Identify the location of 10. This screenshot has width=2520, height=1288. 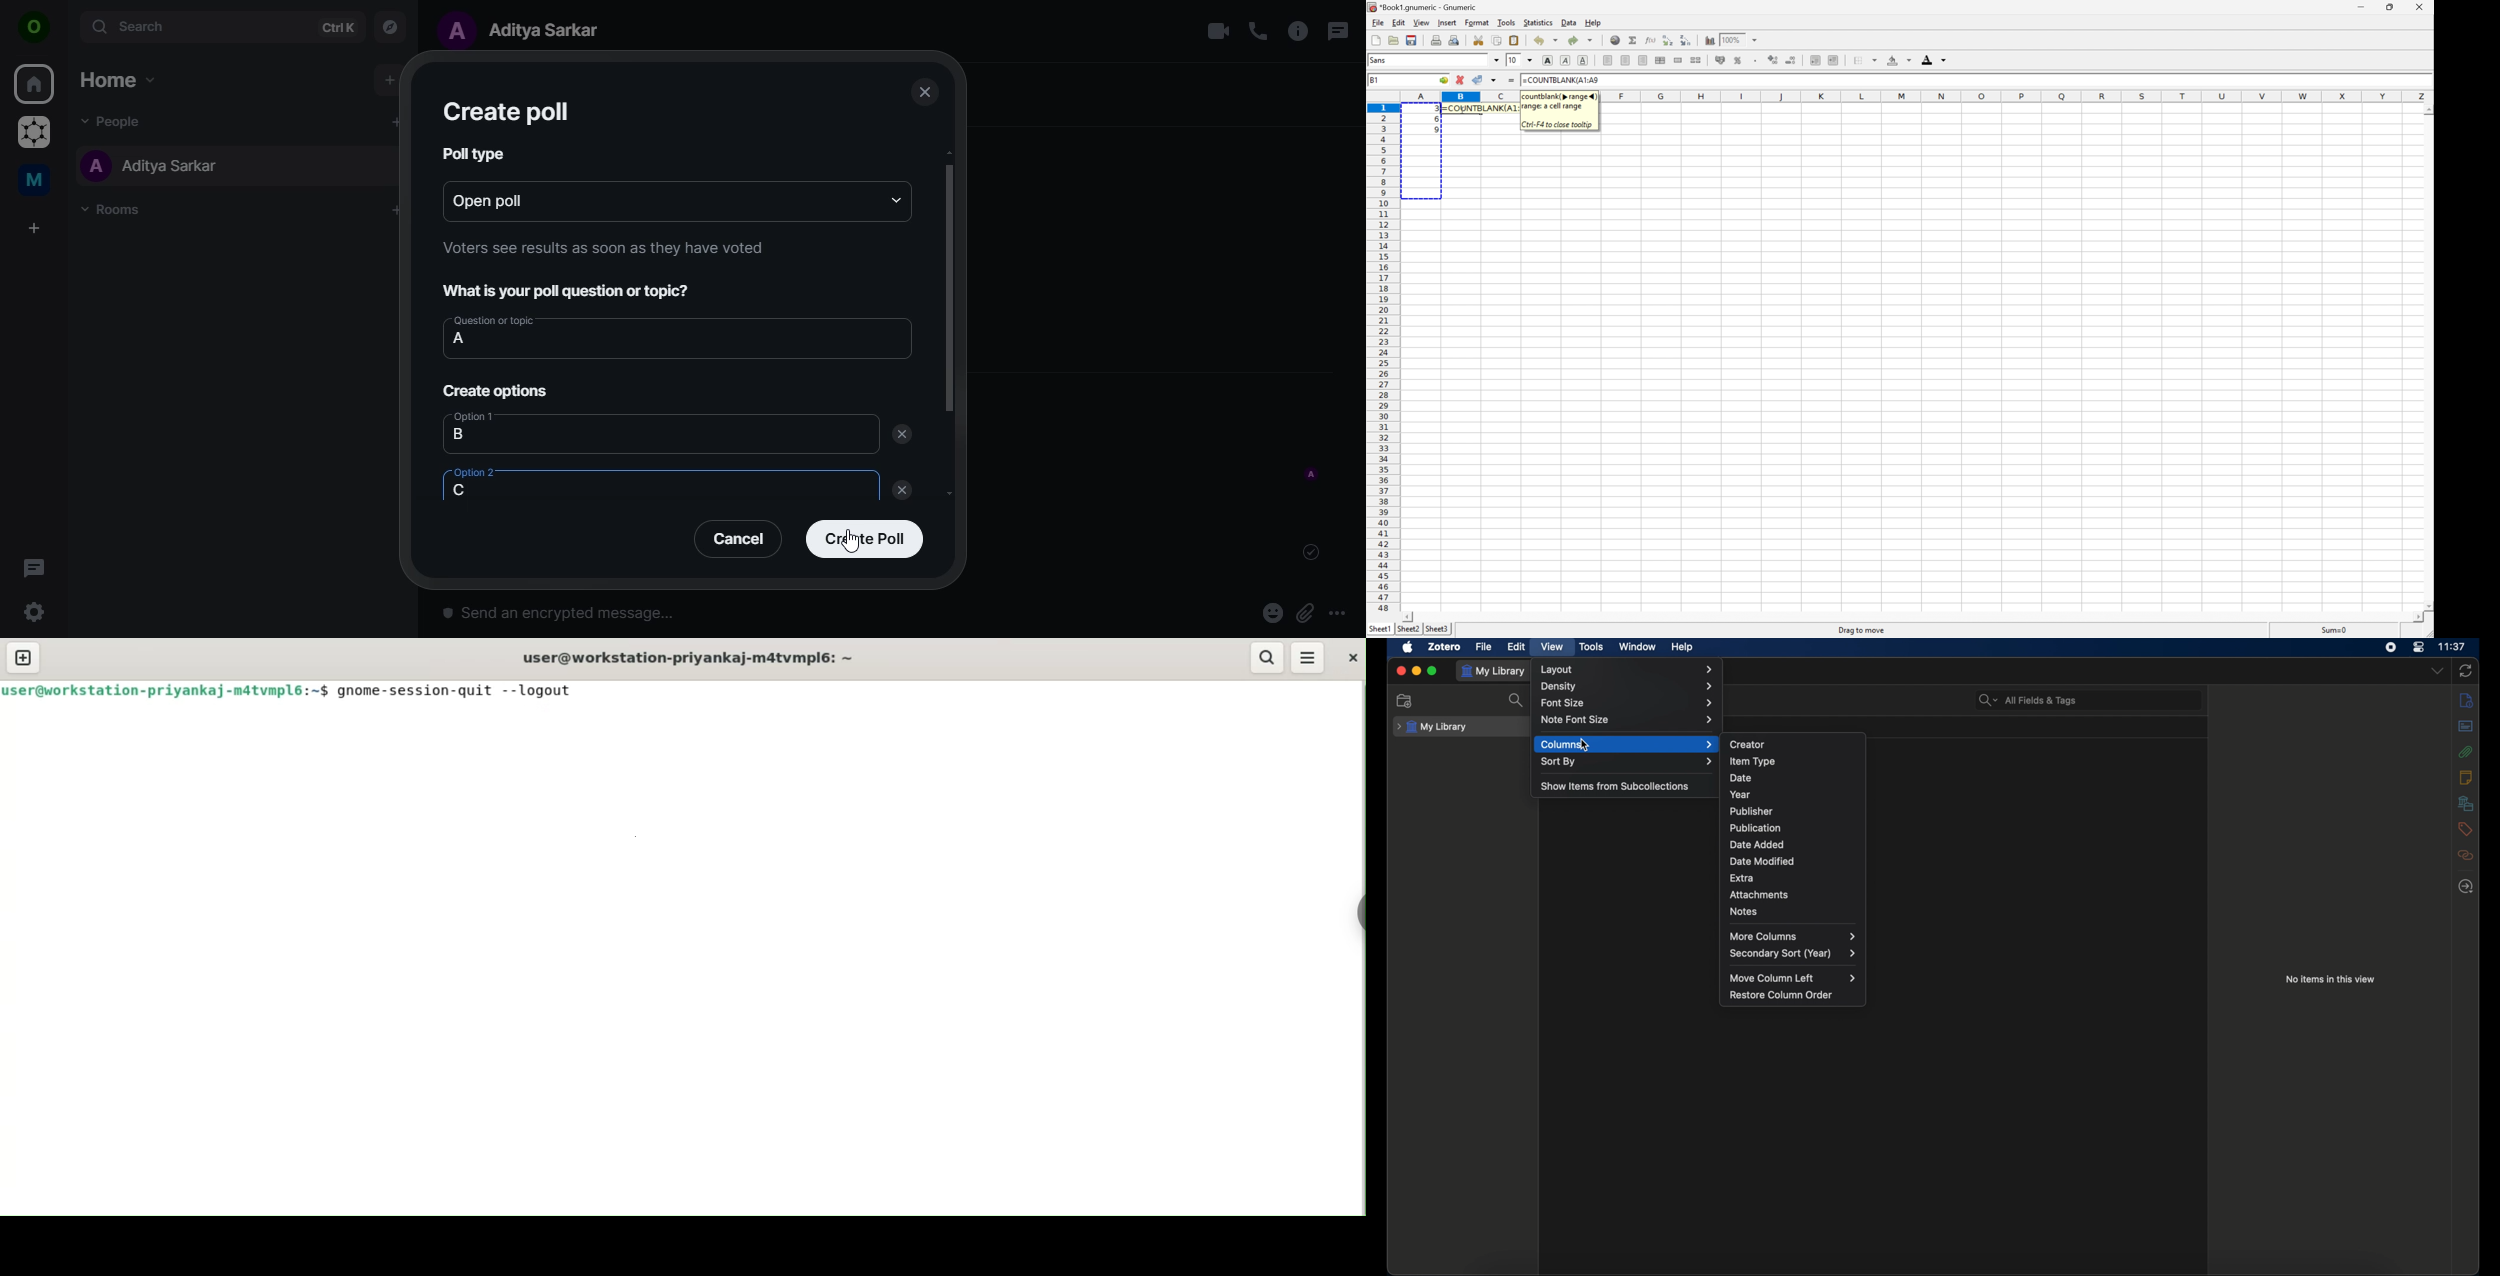
(1513, 61).